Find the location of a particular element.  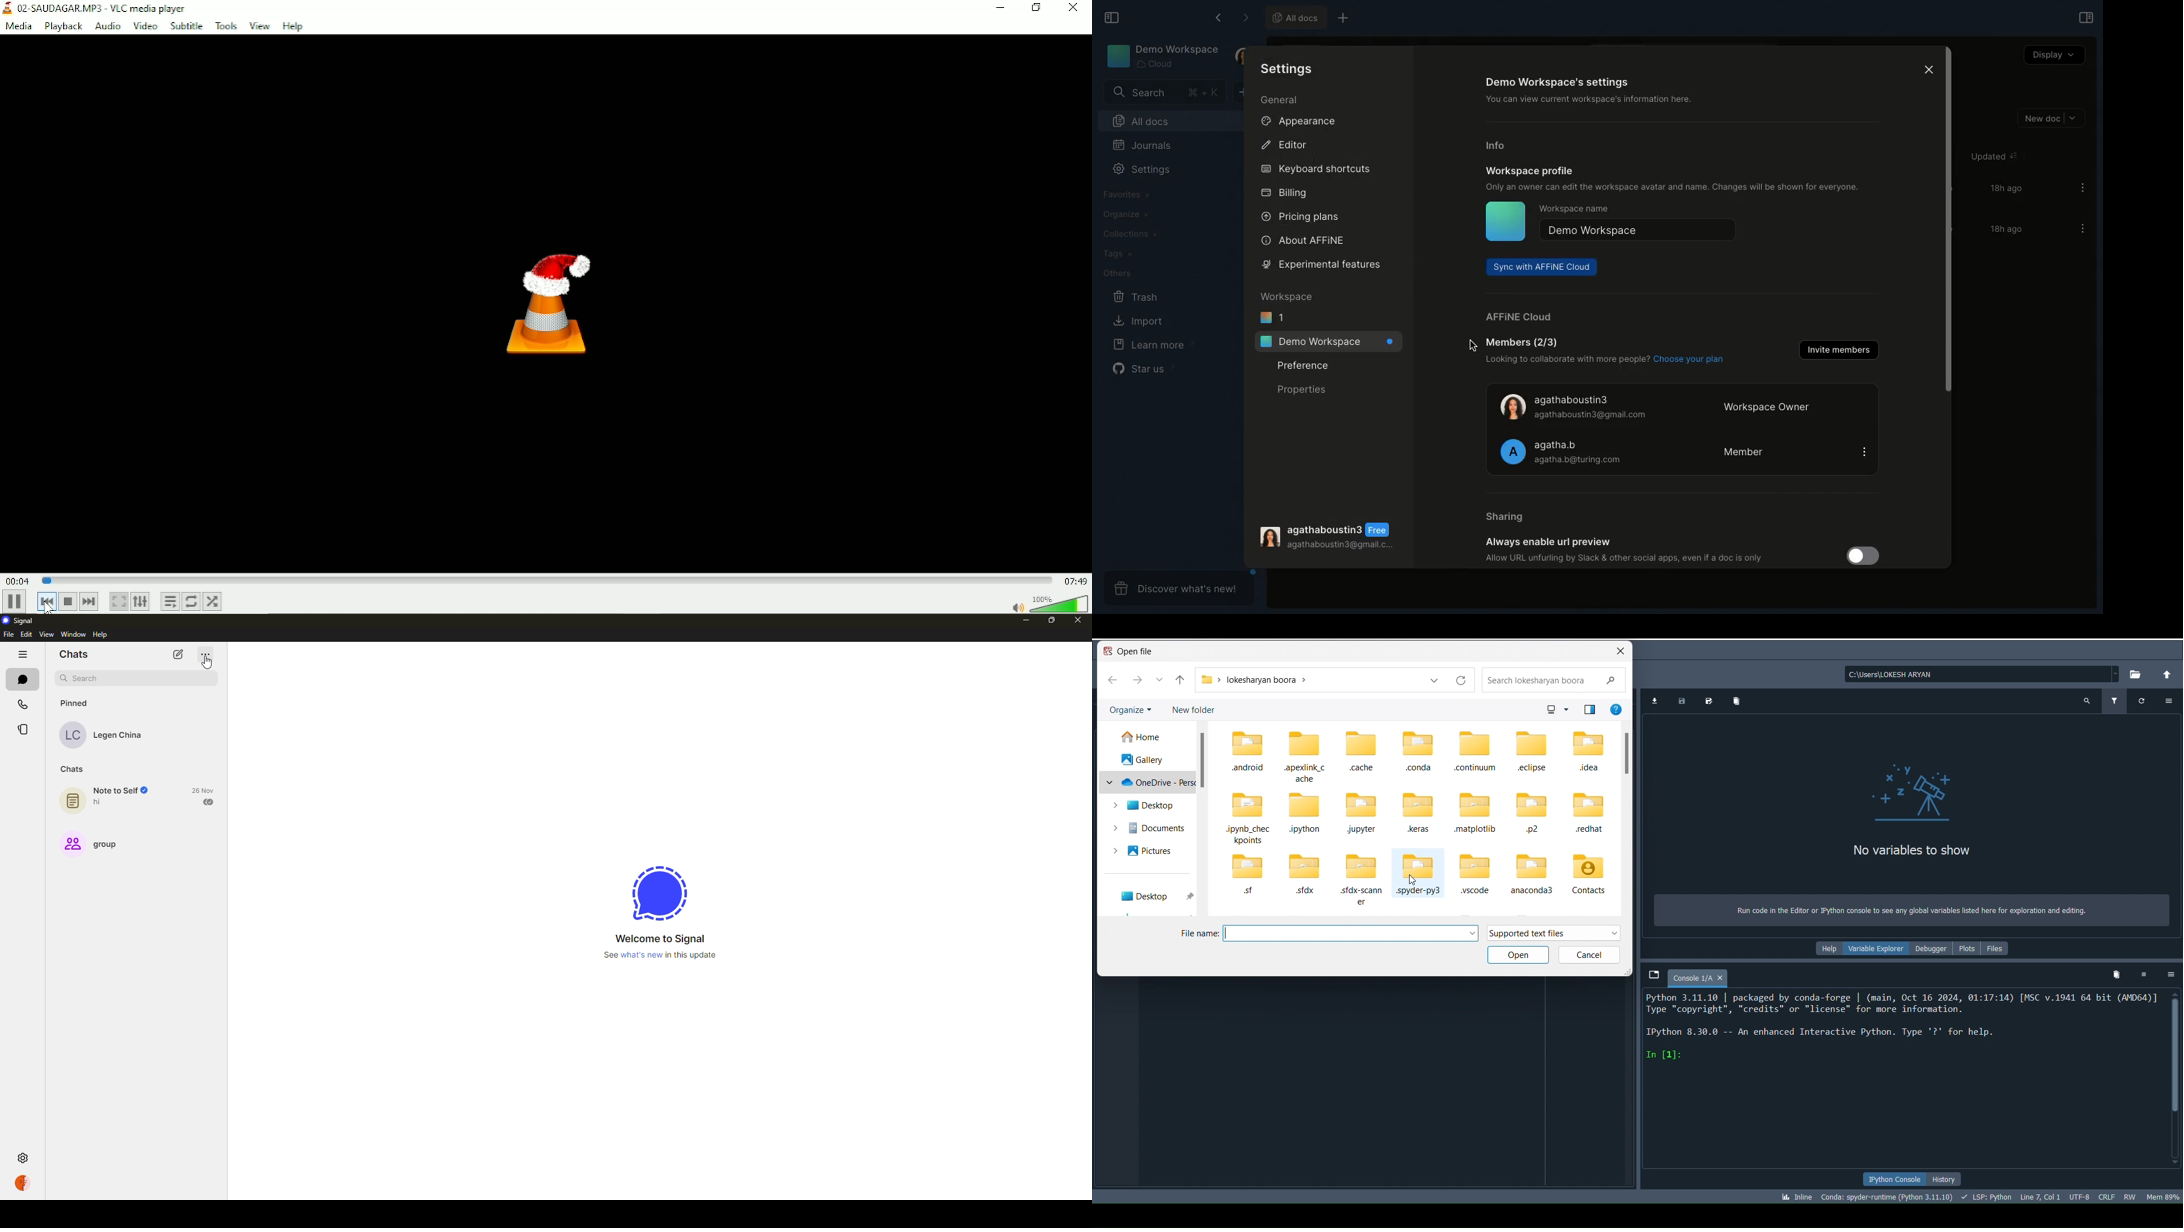

Version is located at coordinates (1887, 1196).